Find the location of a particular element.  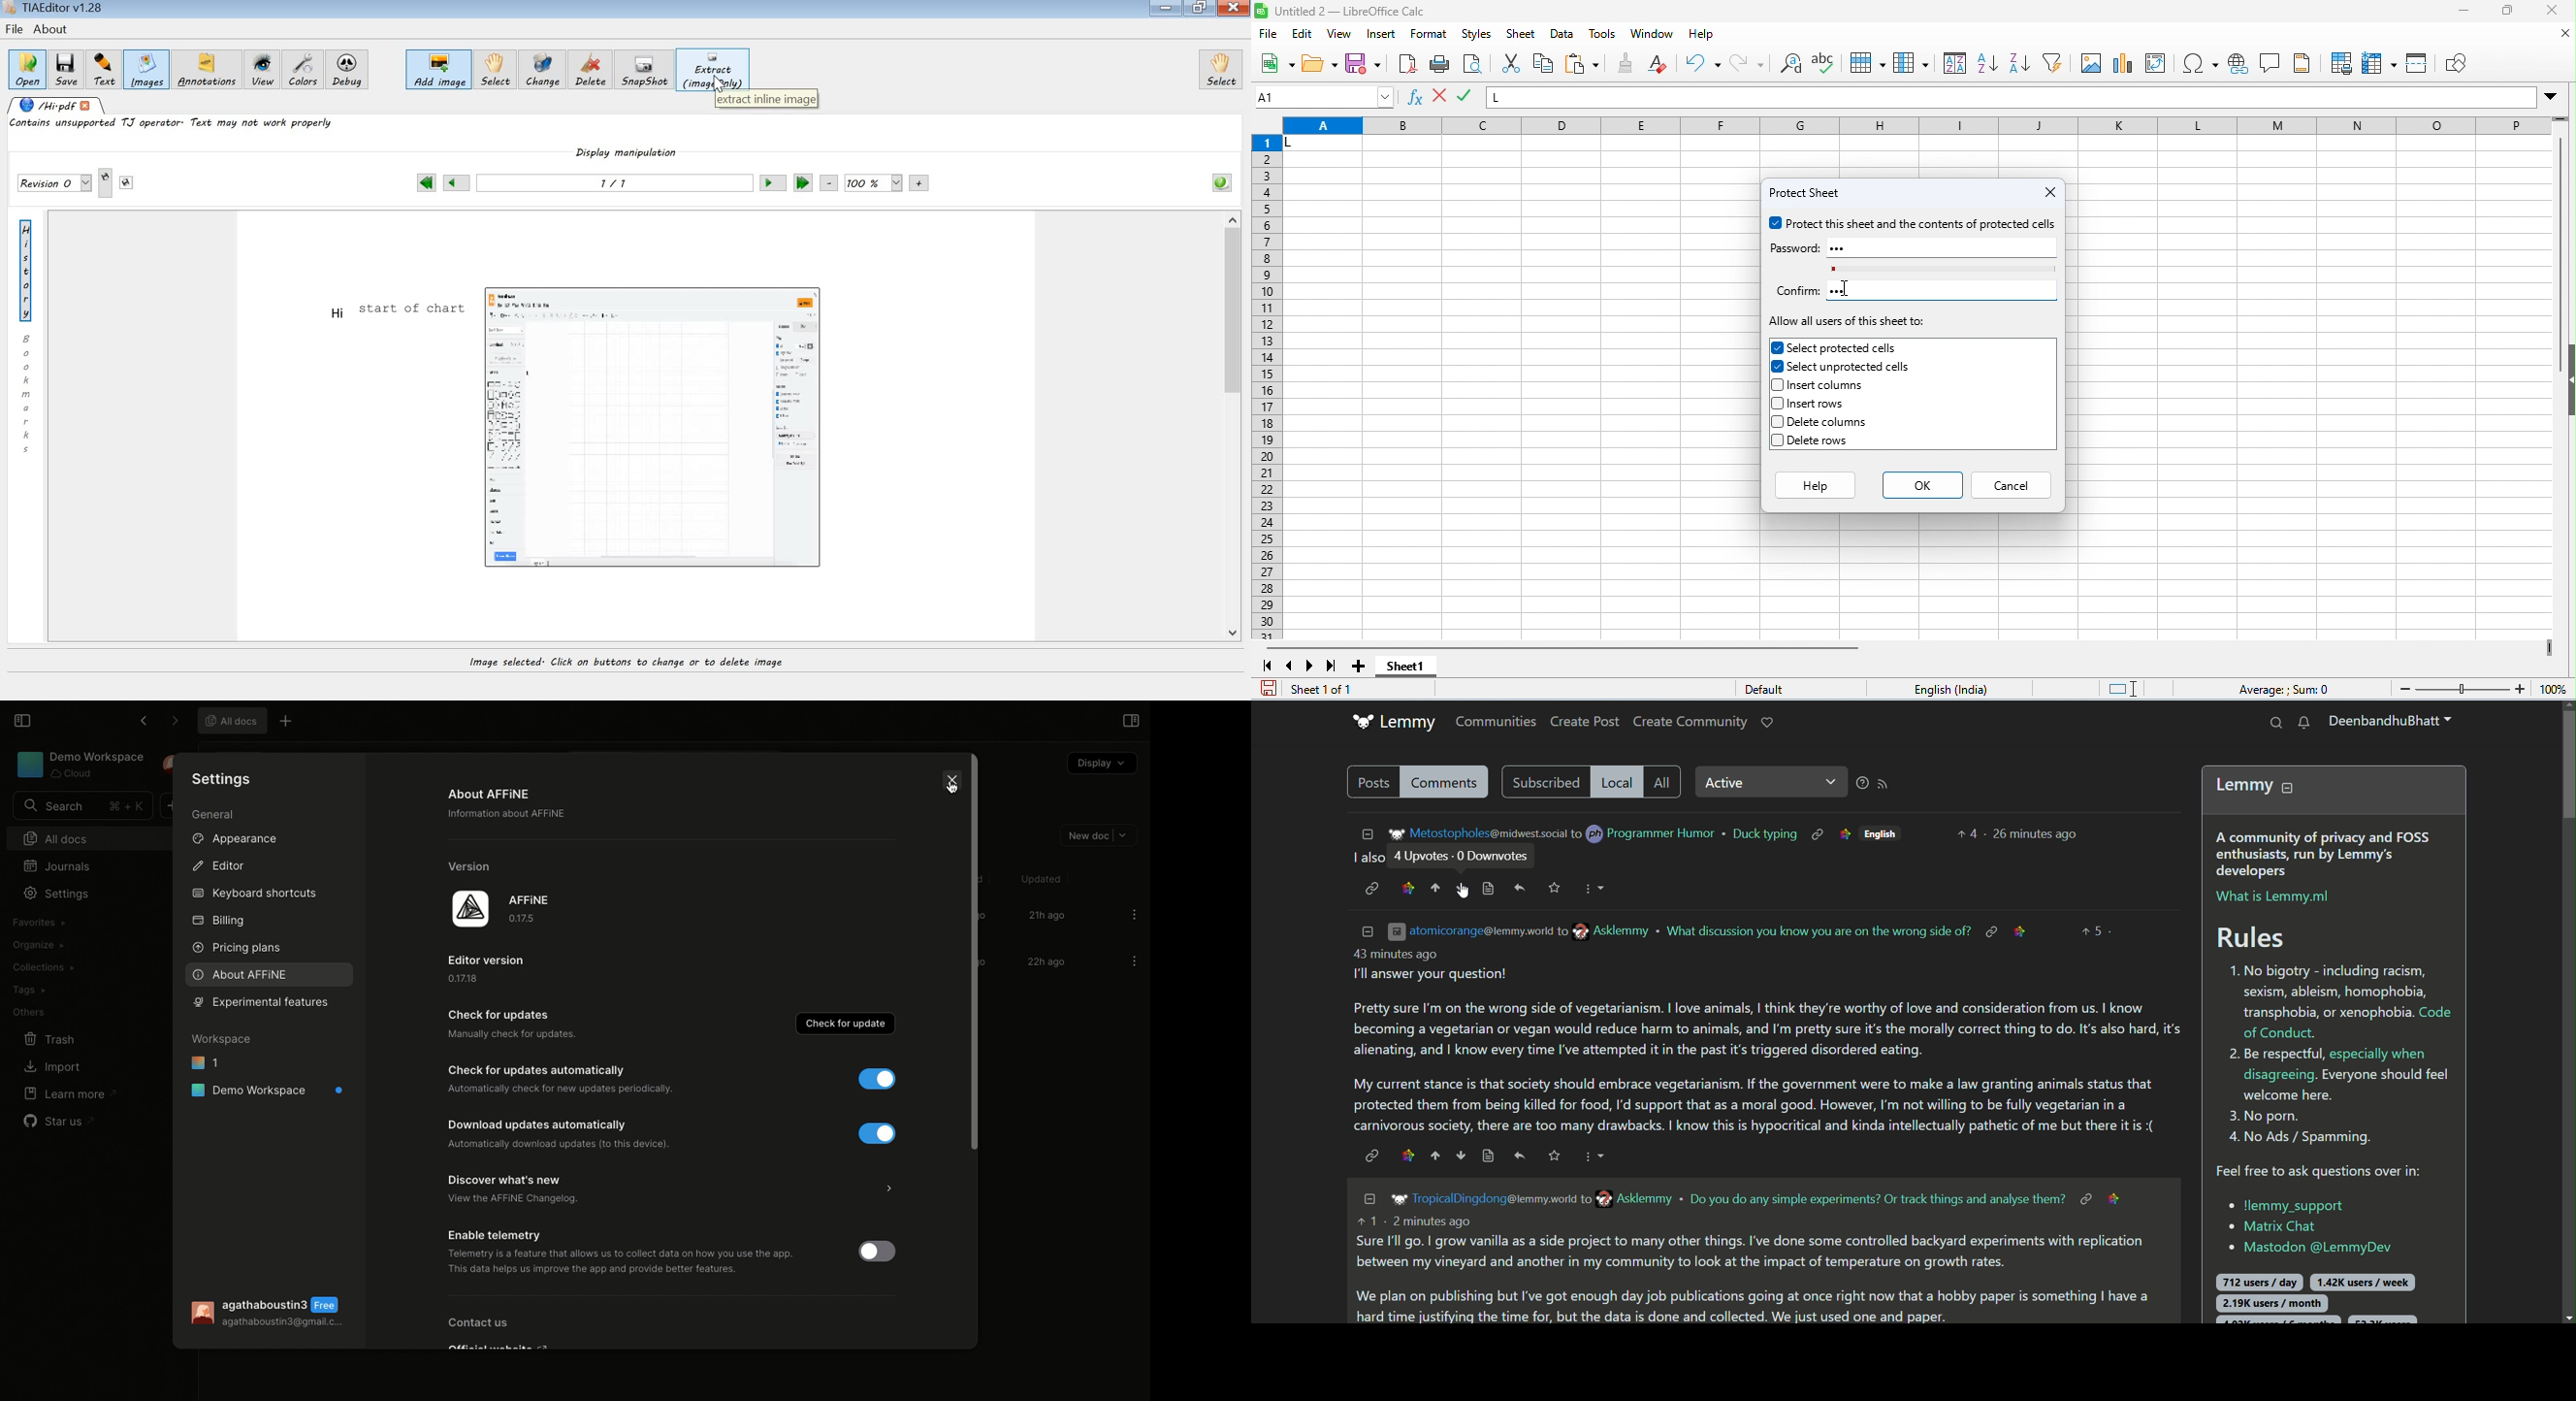

confirm is located at coordinates (1796, 291).